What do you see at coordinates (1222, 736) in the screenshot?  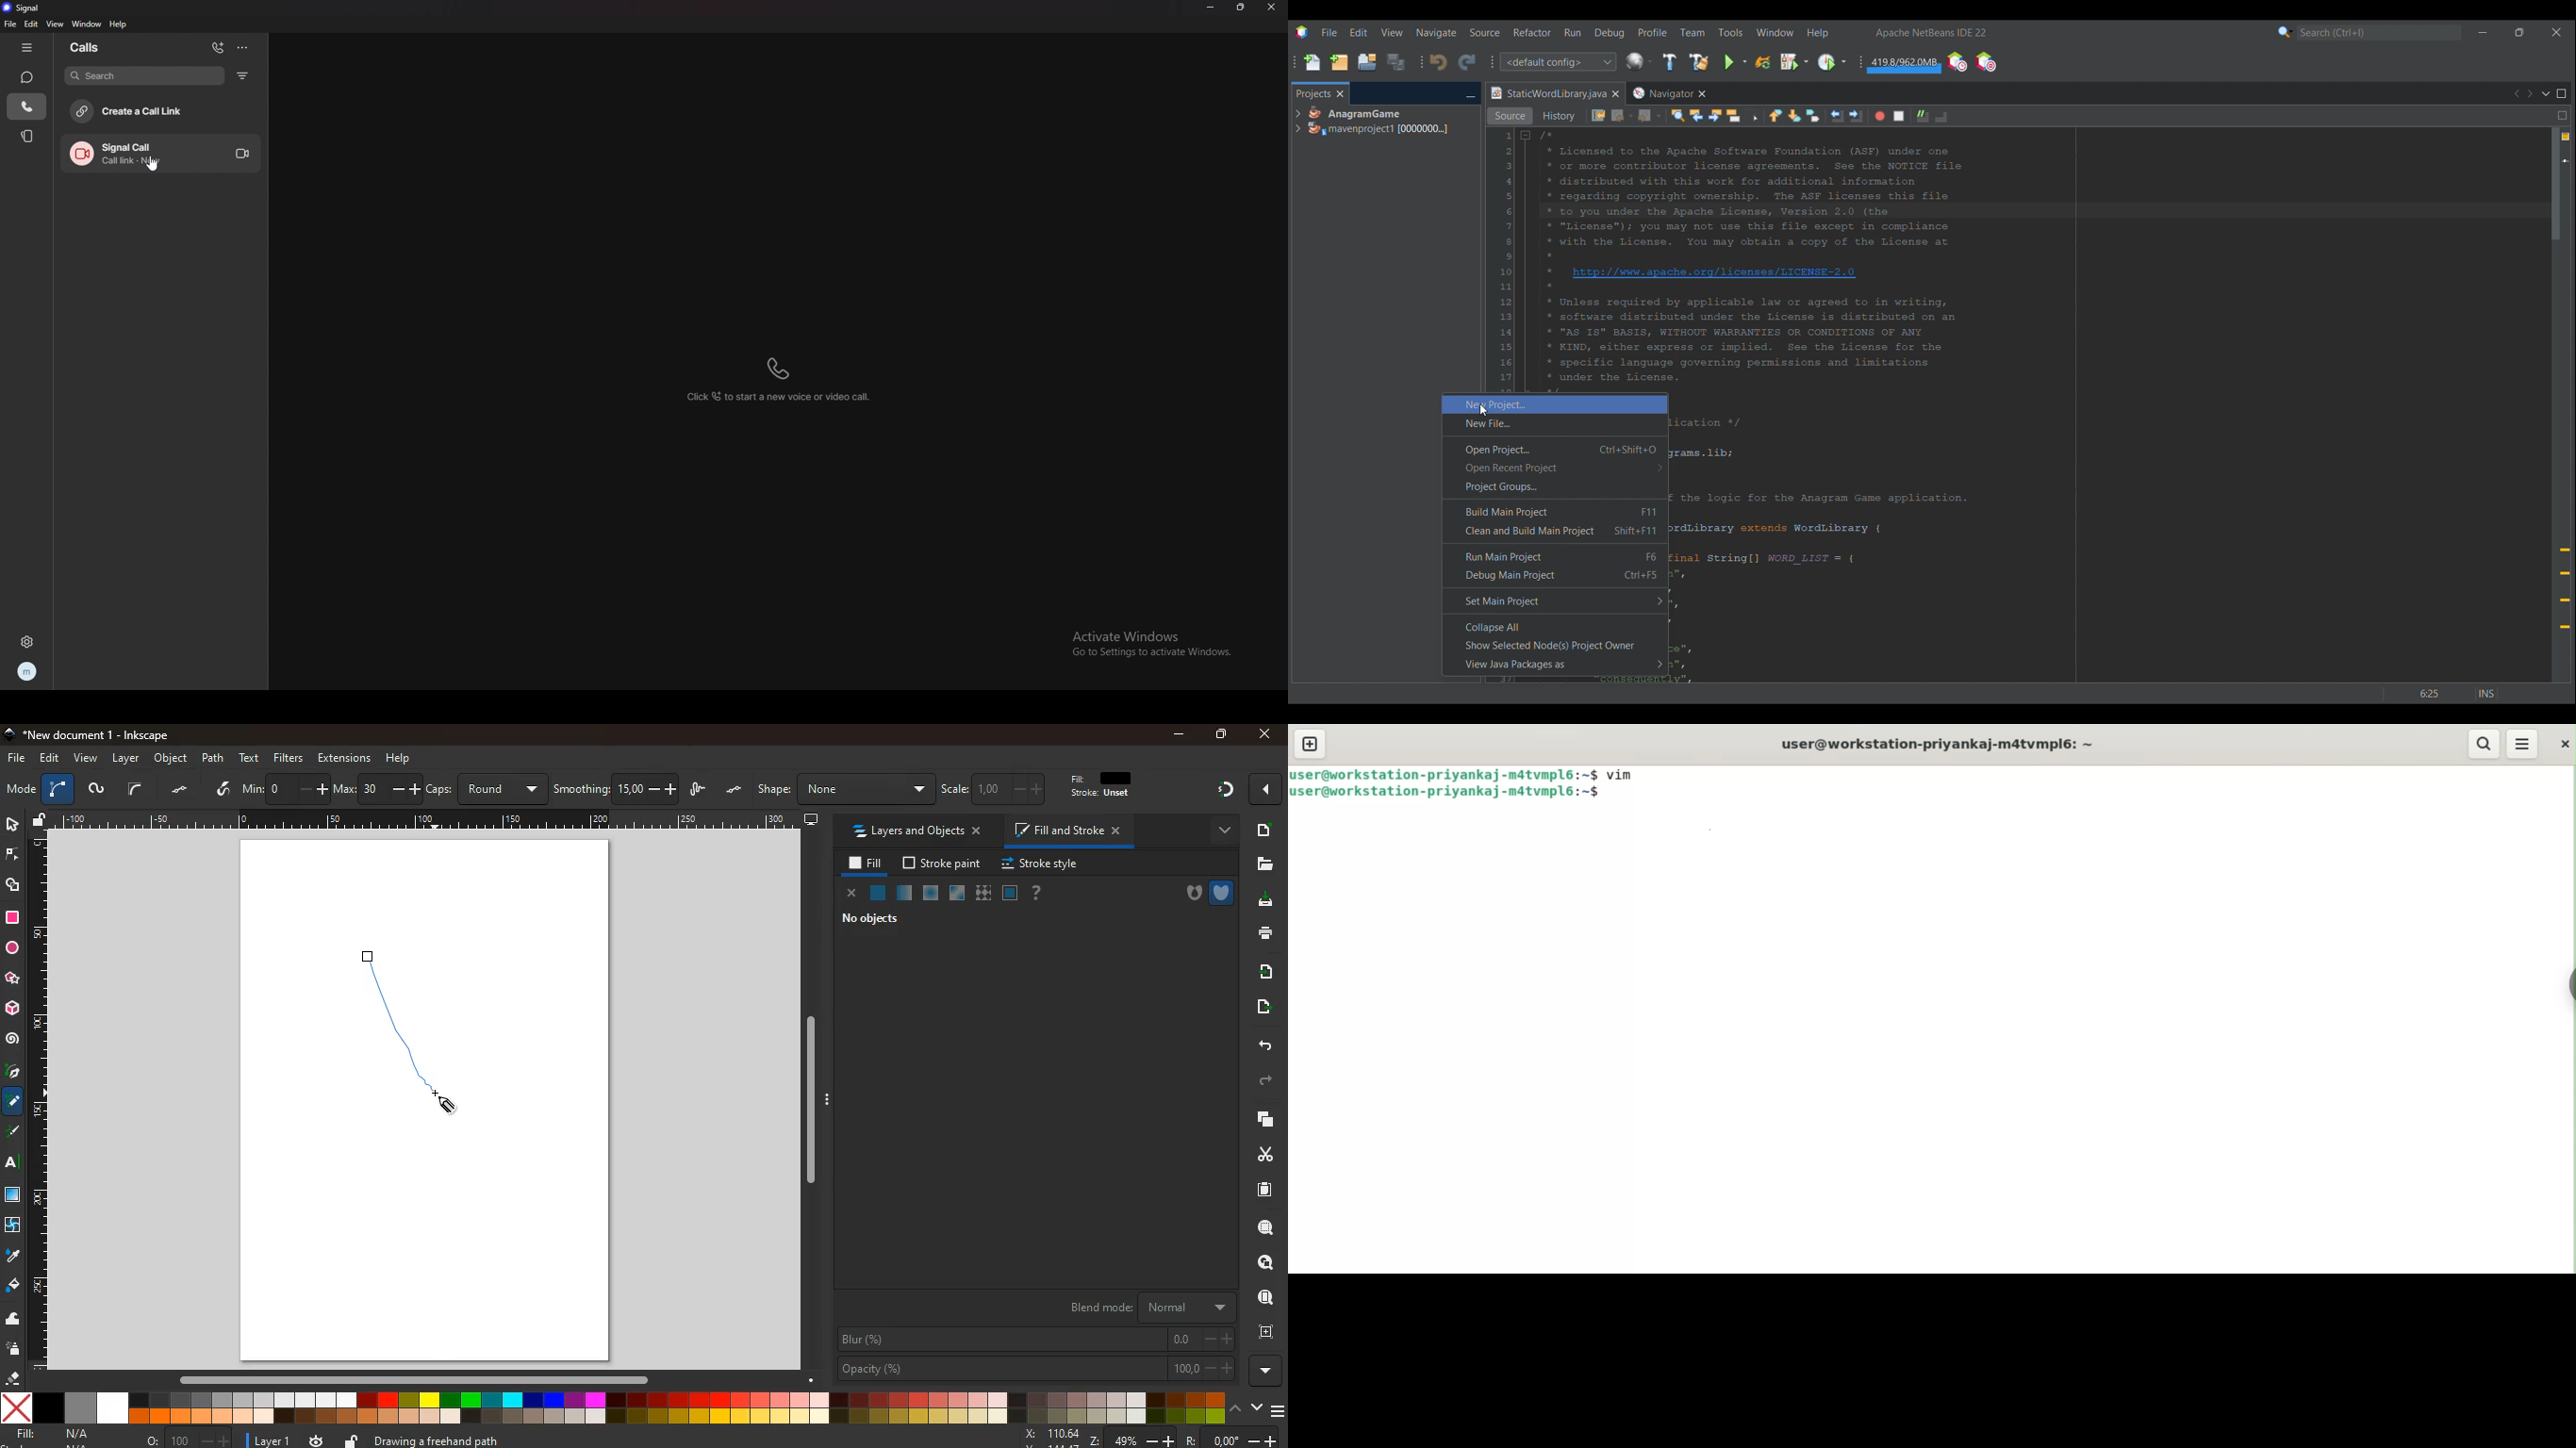 I see `maximize` at bounding box center [1222, 736].